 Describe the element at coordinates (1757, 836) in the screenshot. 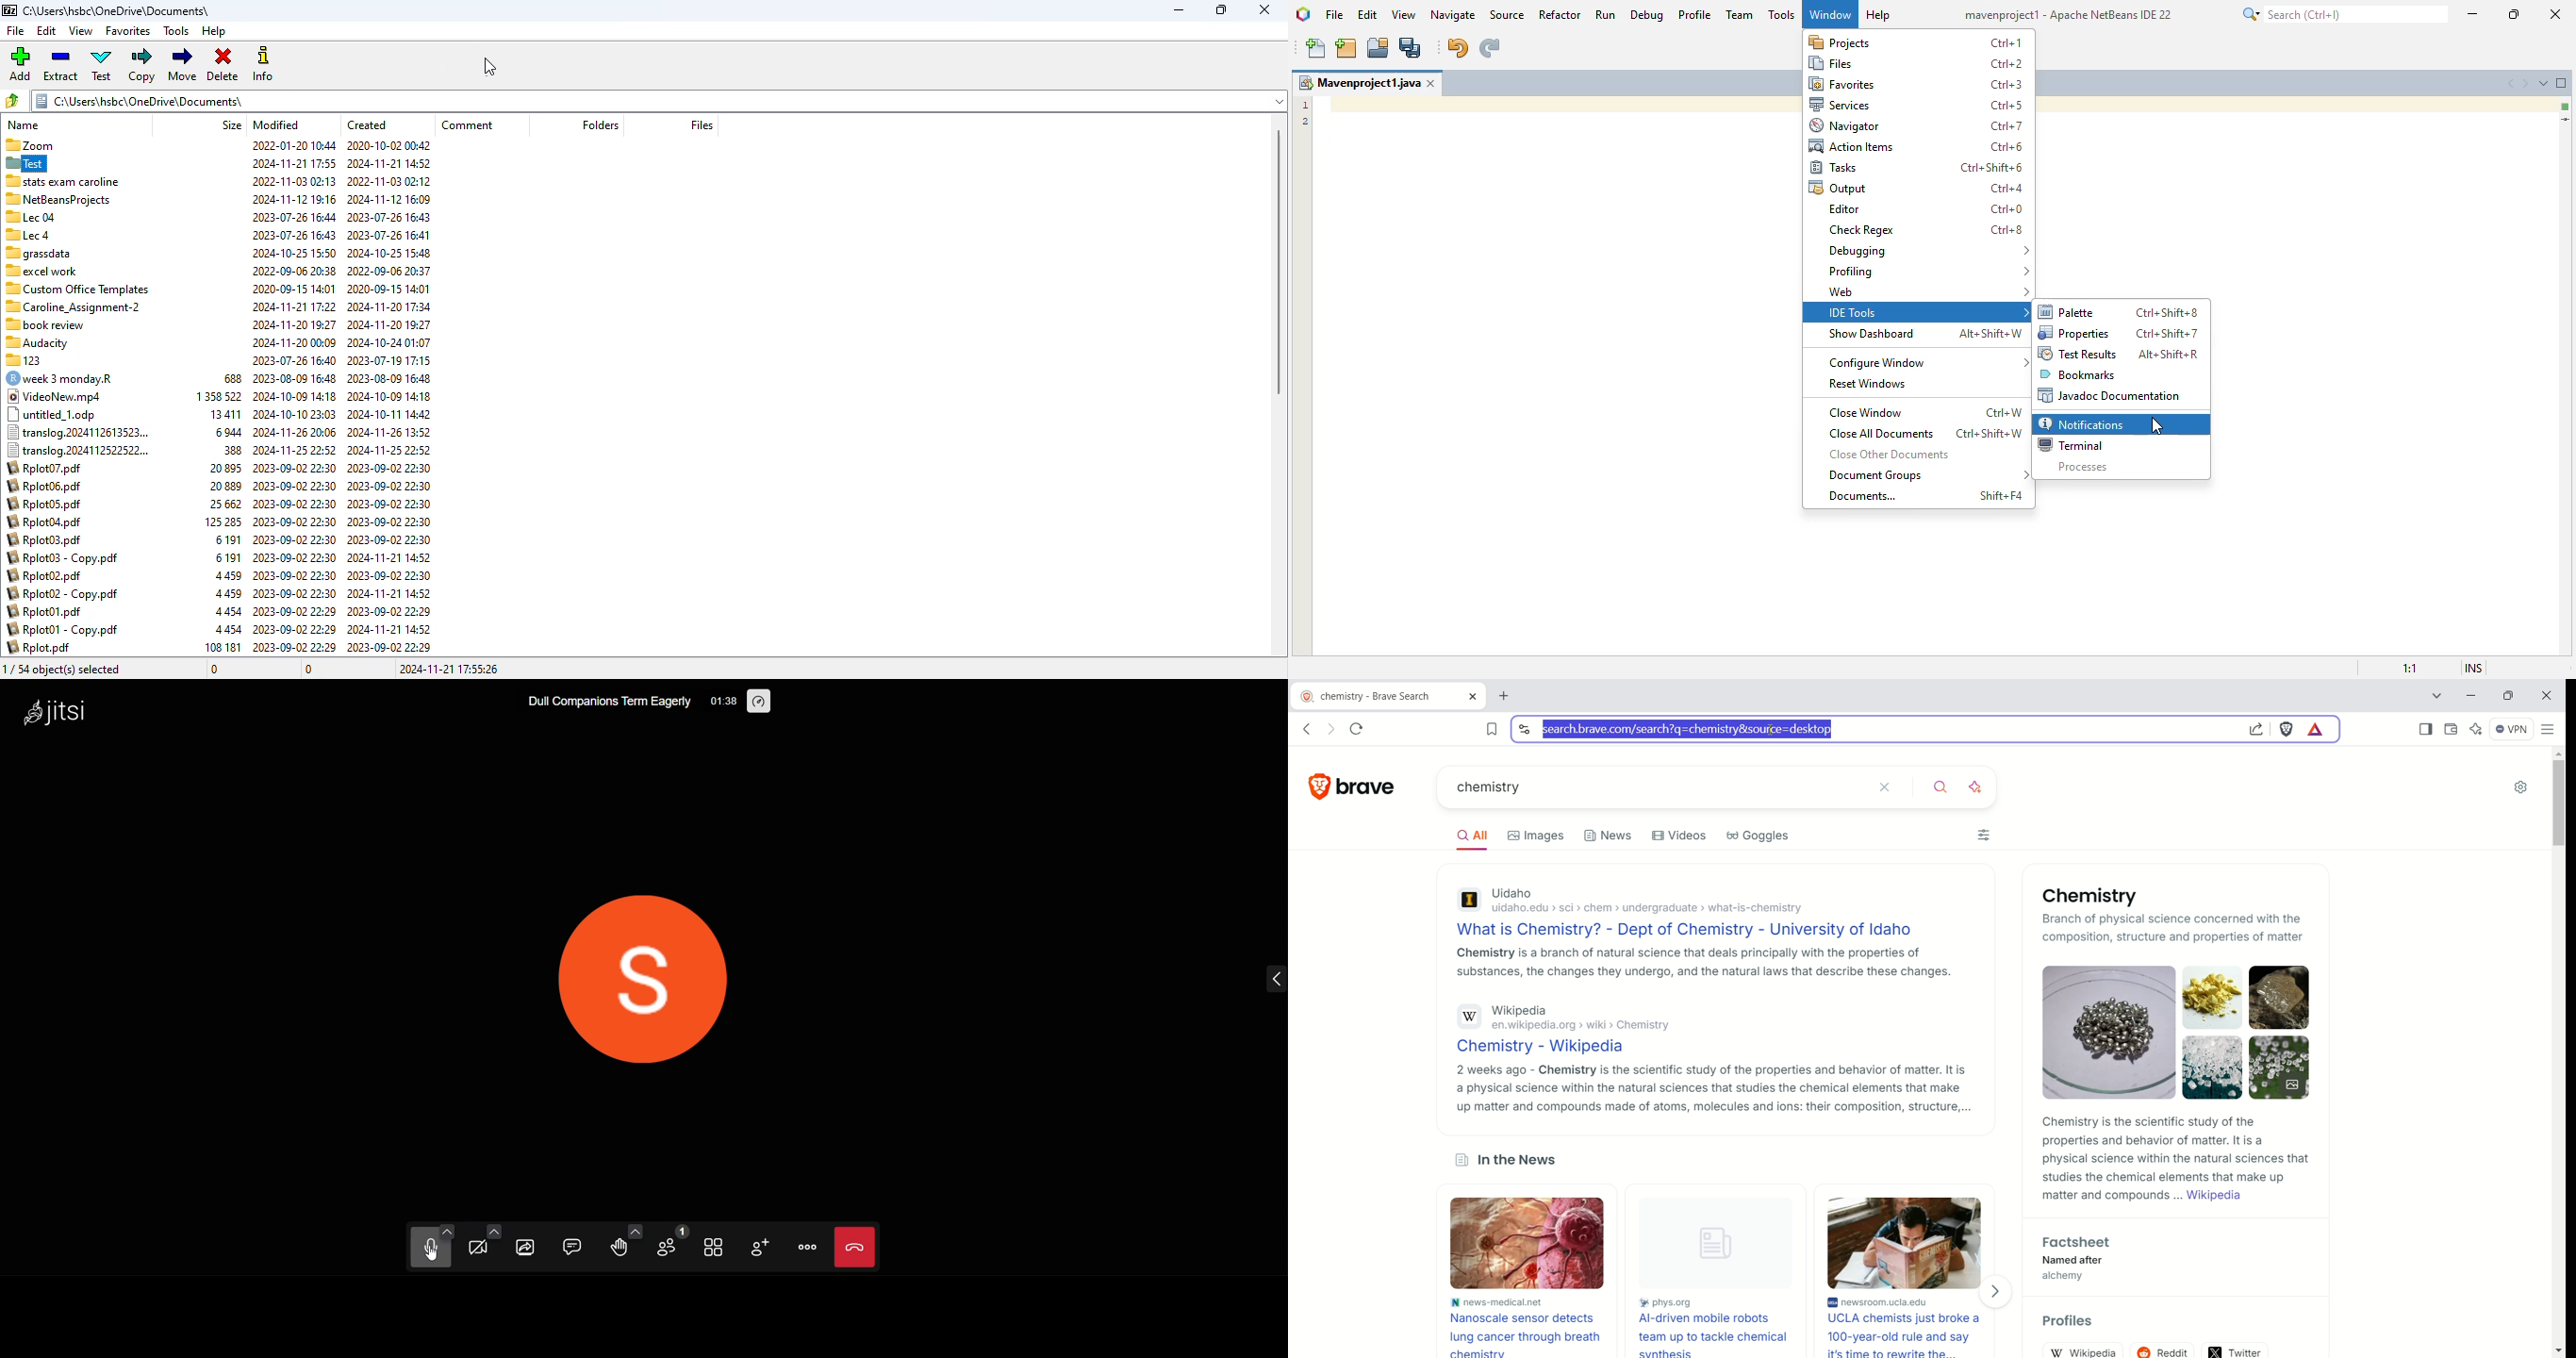

I see `goggles` at that location.